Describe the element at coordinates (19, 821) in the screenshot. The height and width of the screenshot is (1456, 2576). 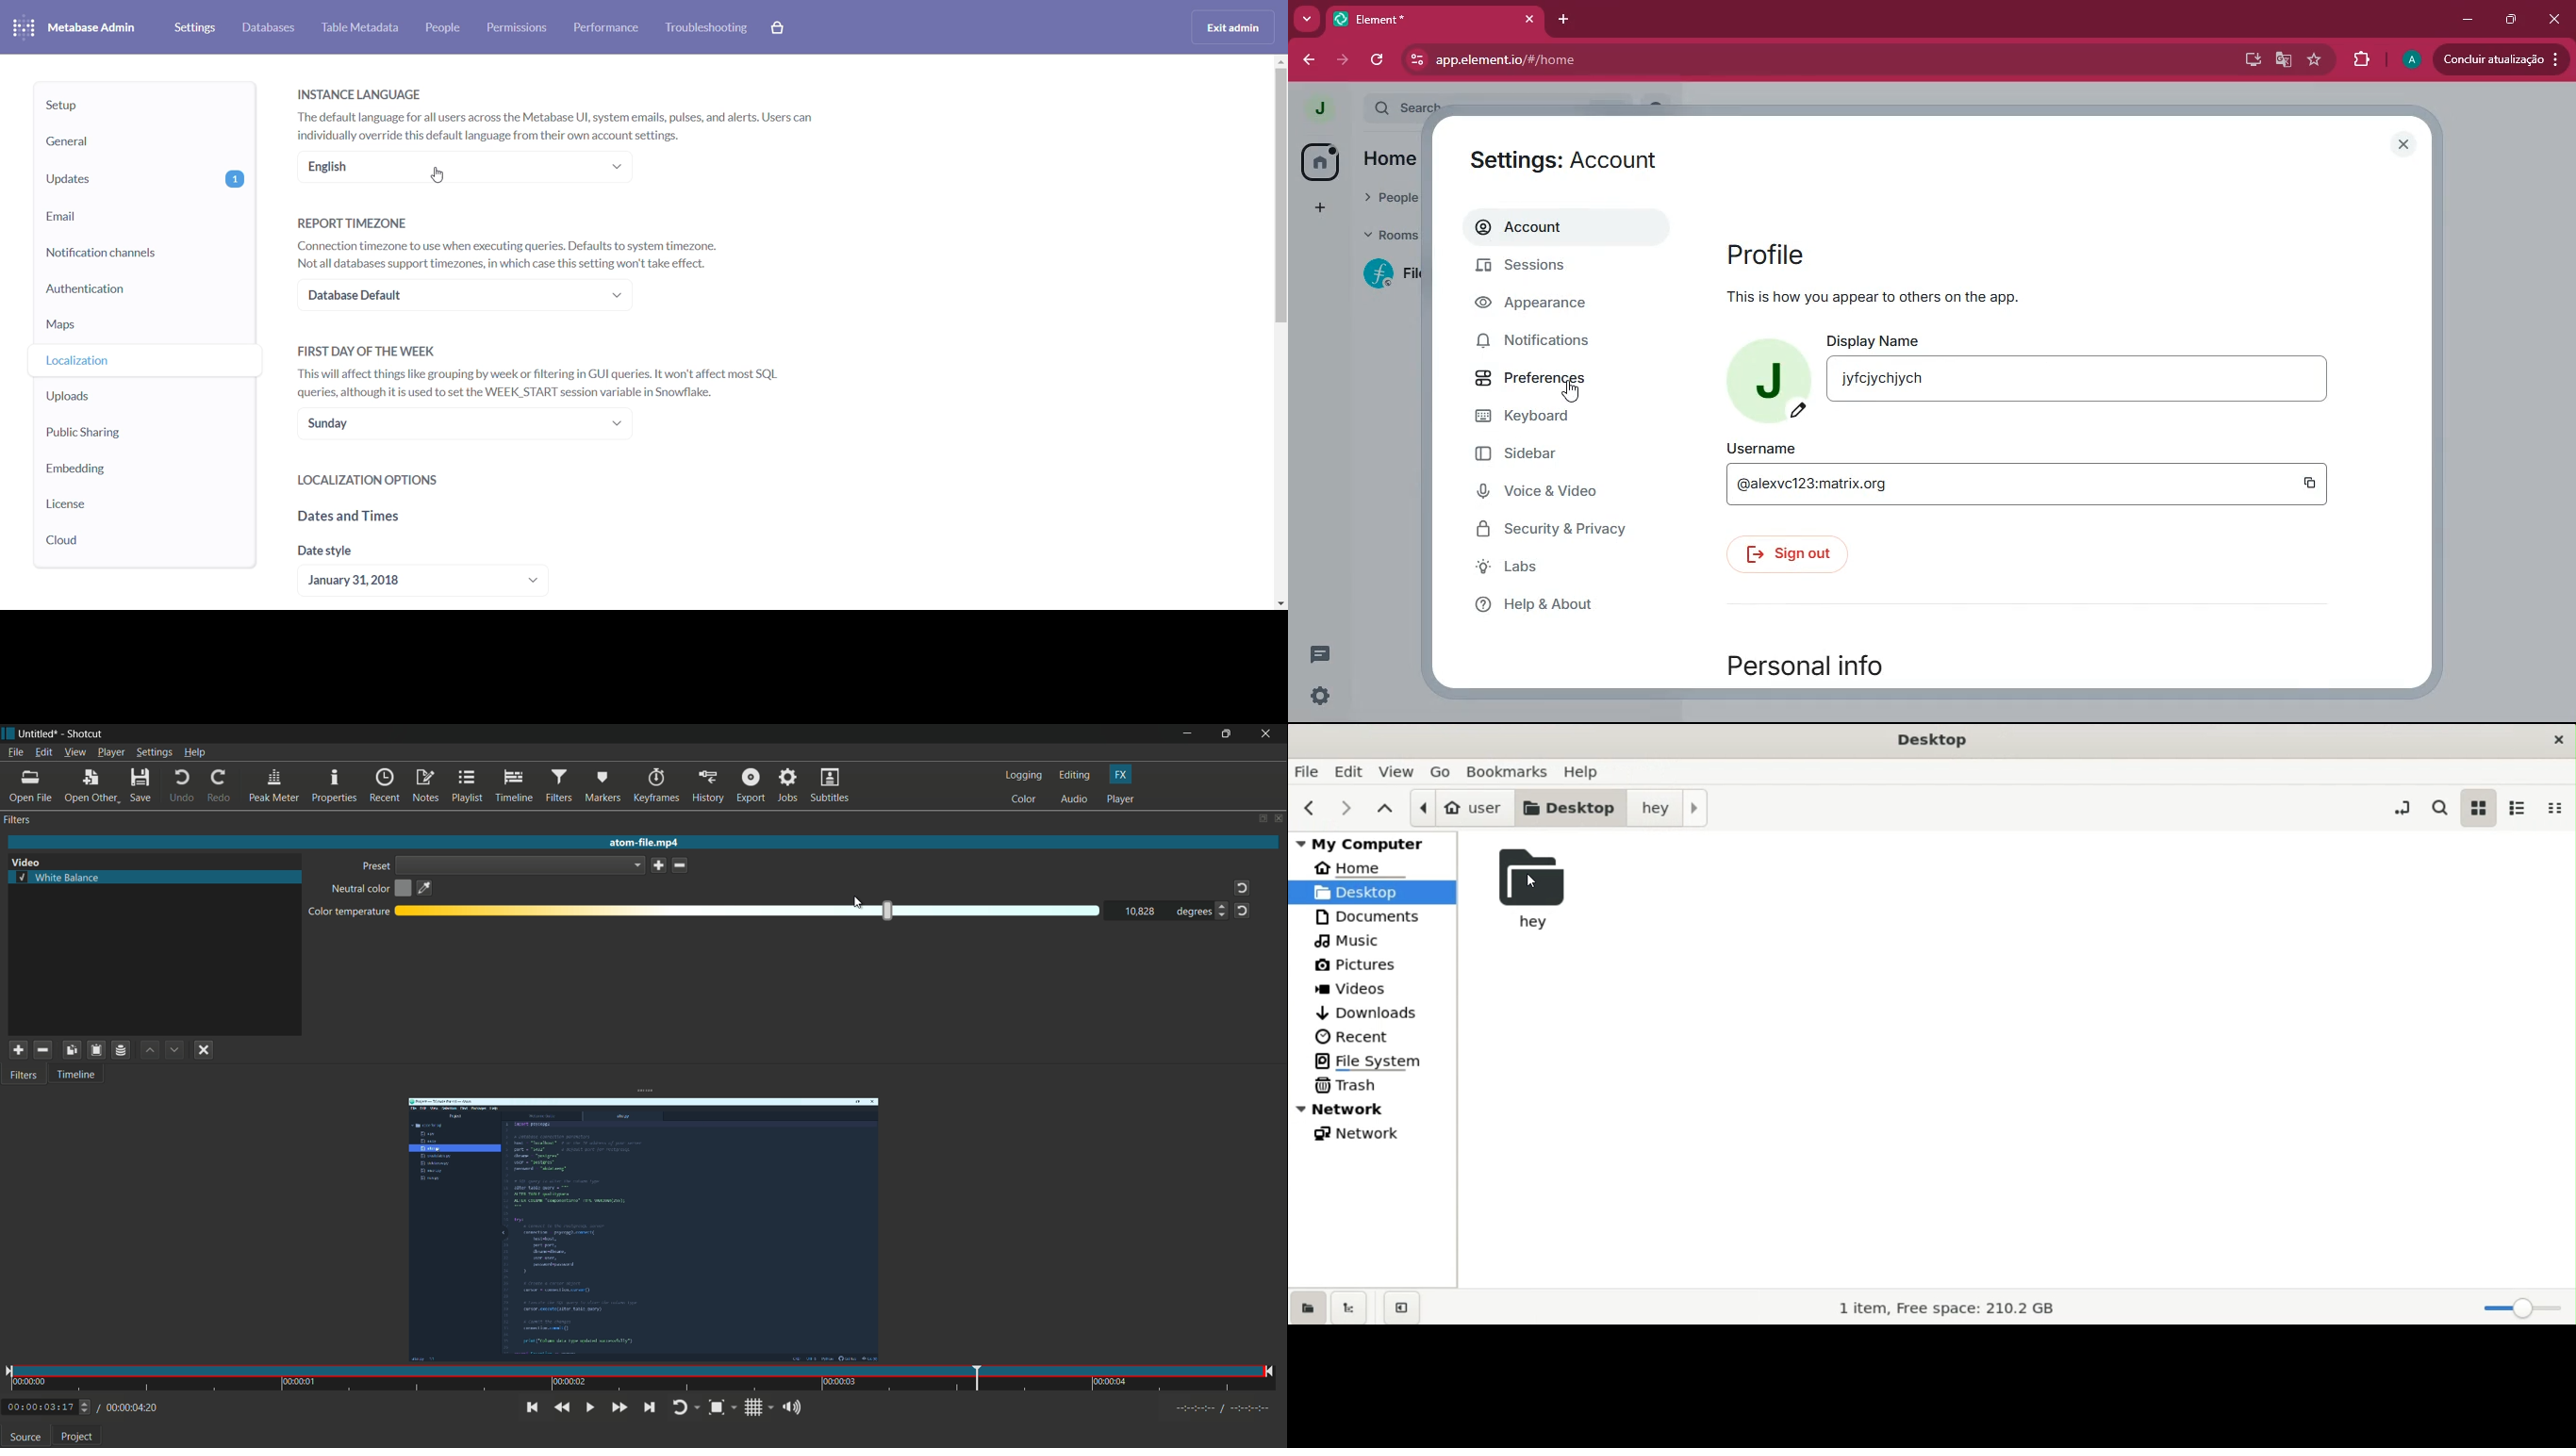
I see `filters` at that location.